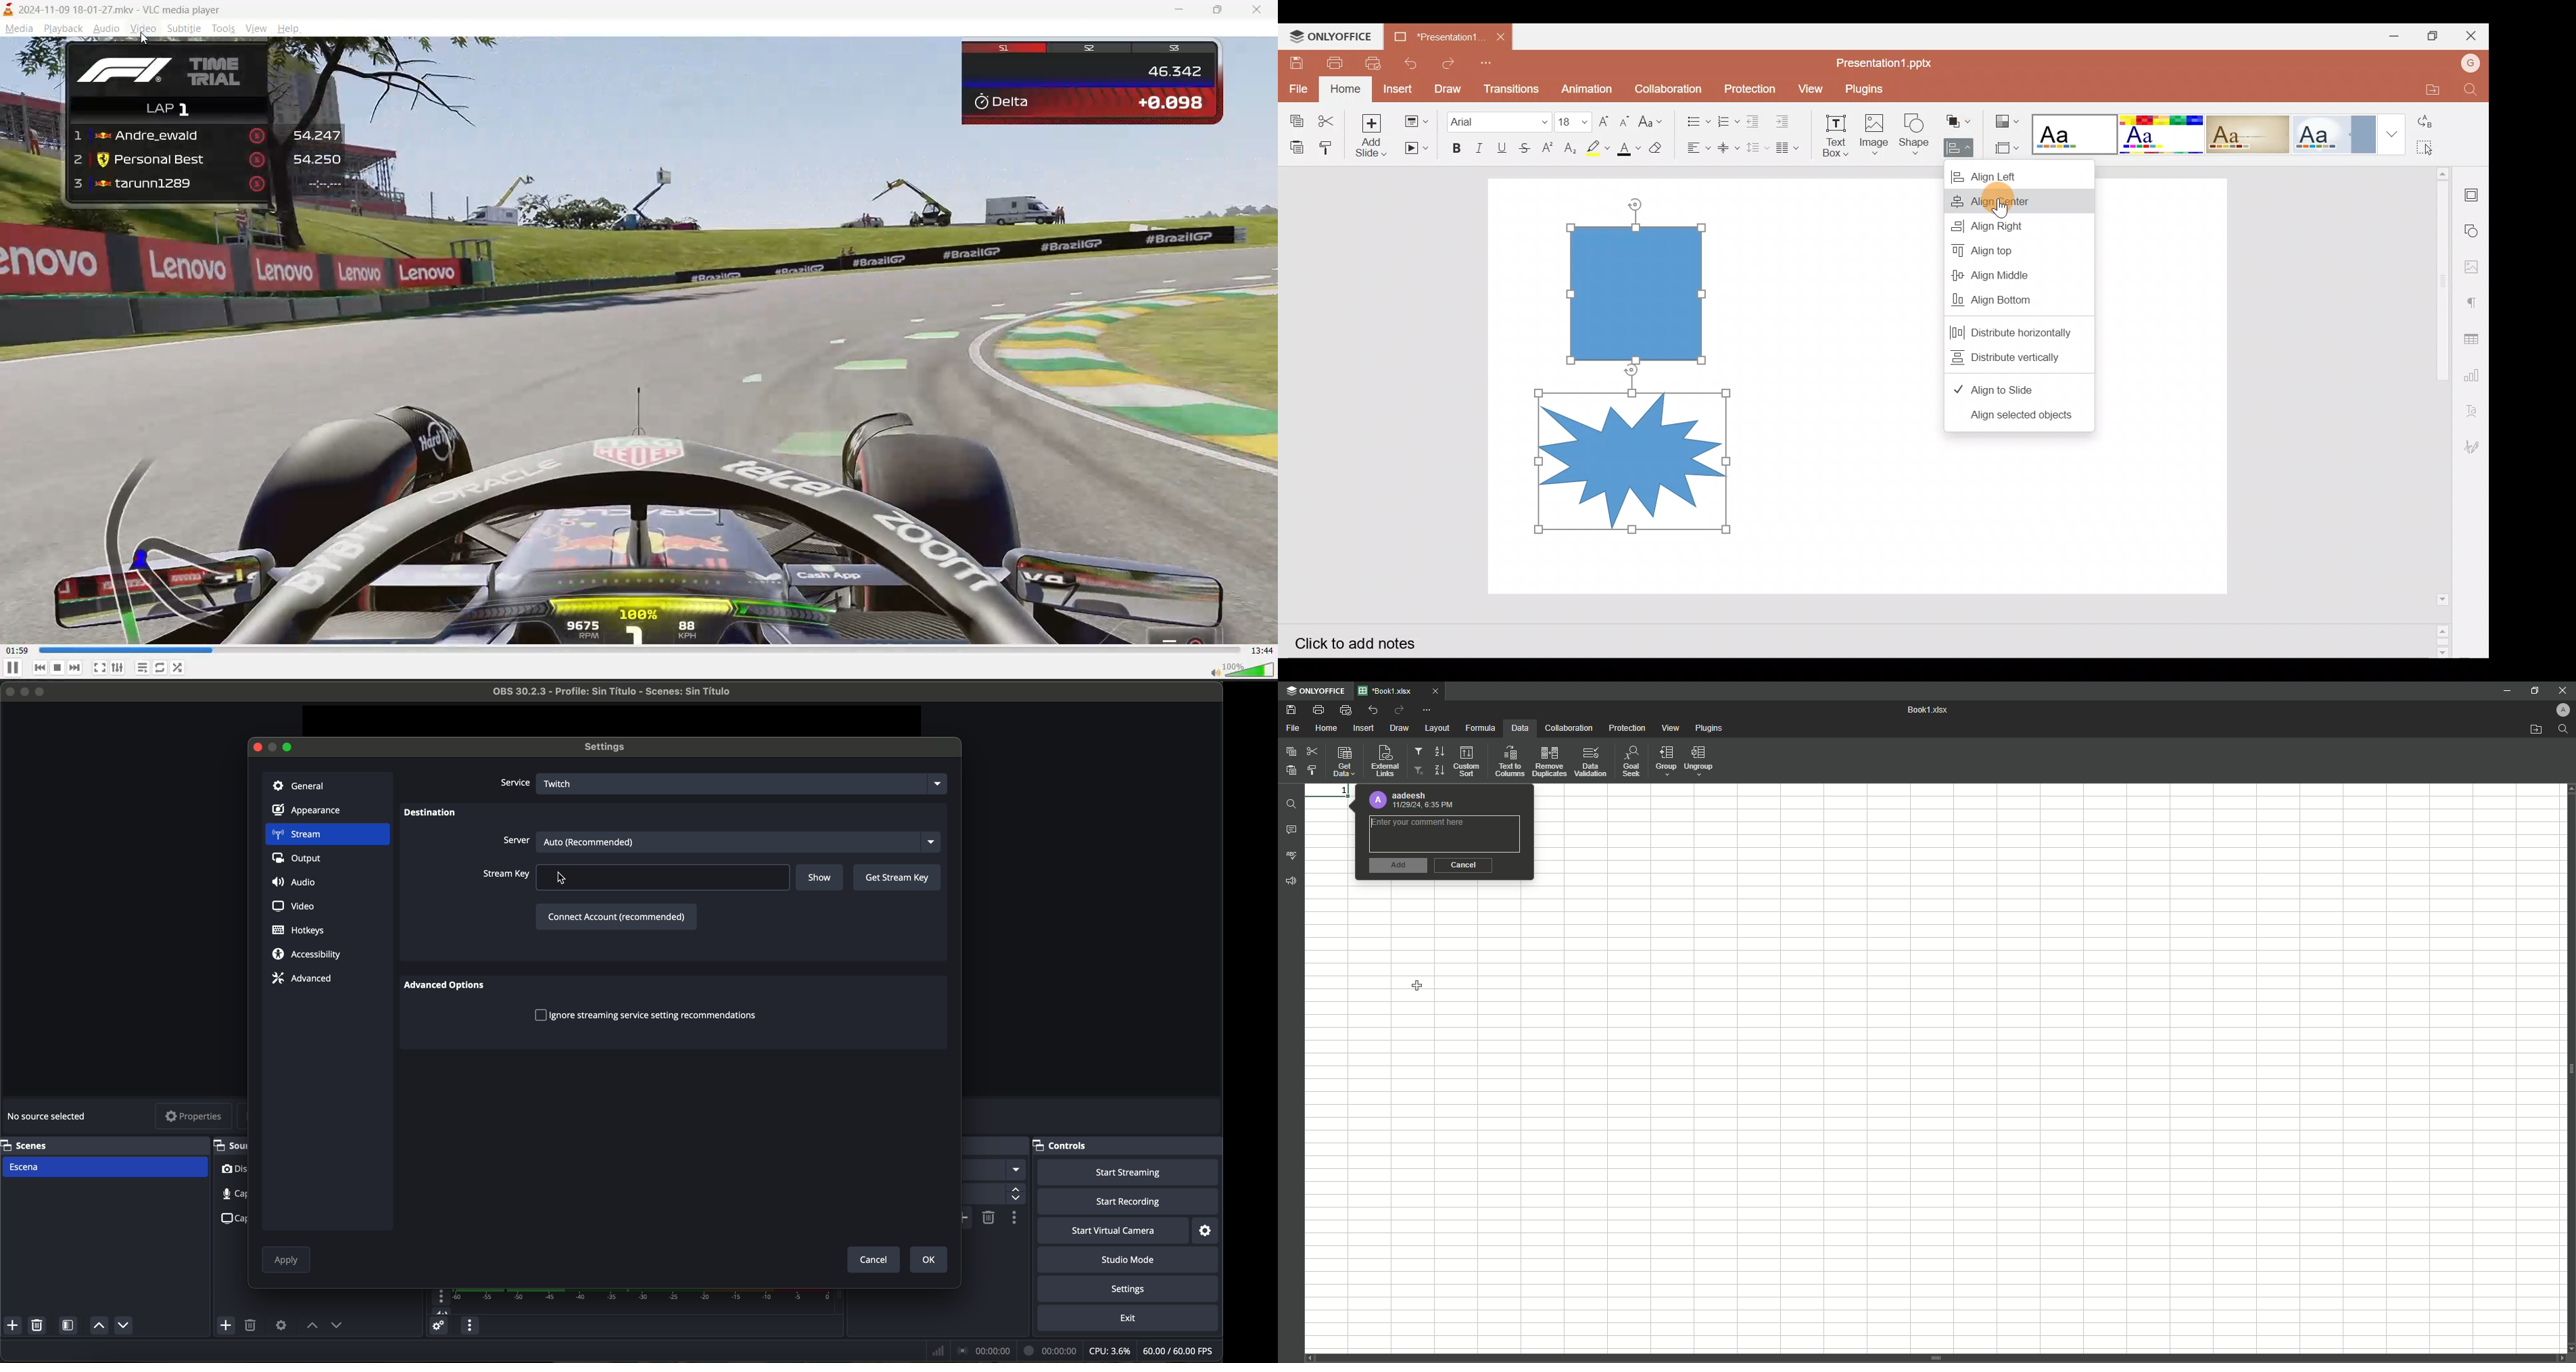 Image resolution: width=2576 pixels, height=1372 pixels. I want to click on click on start streaming, so click(1129, 1173).